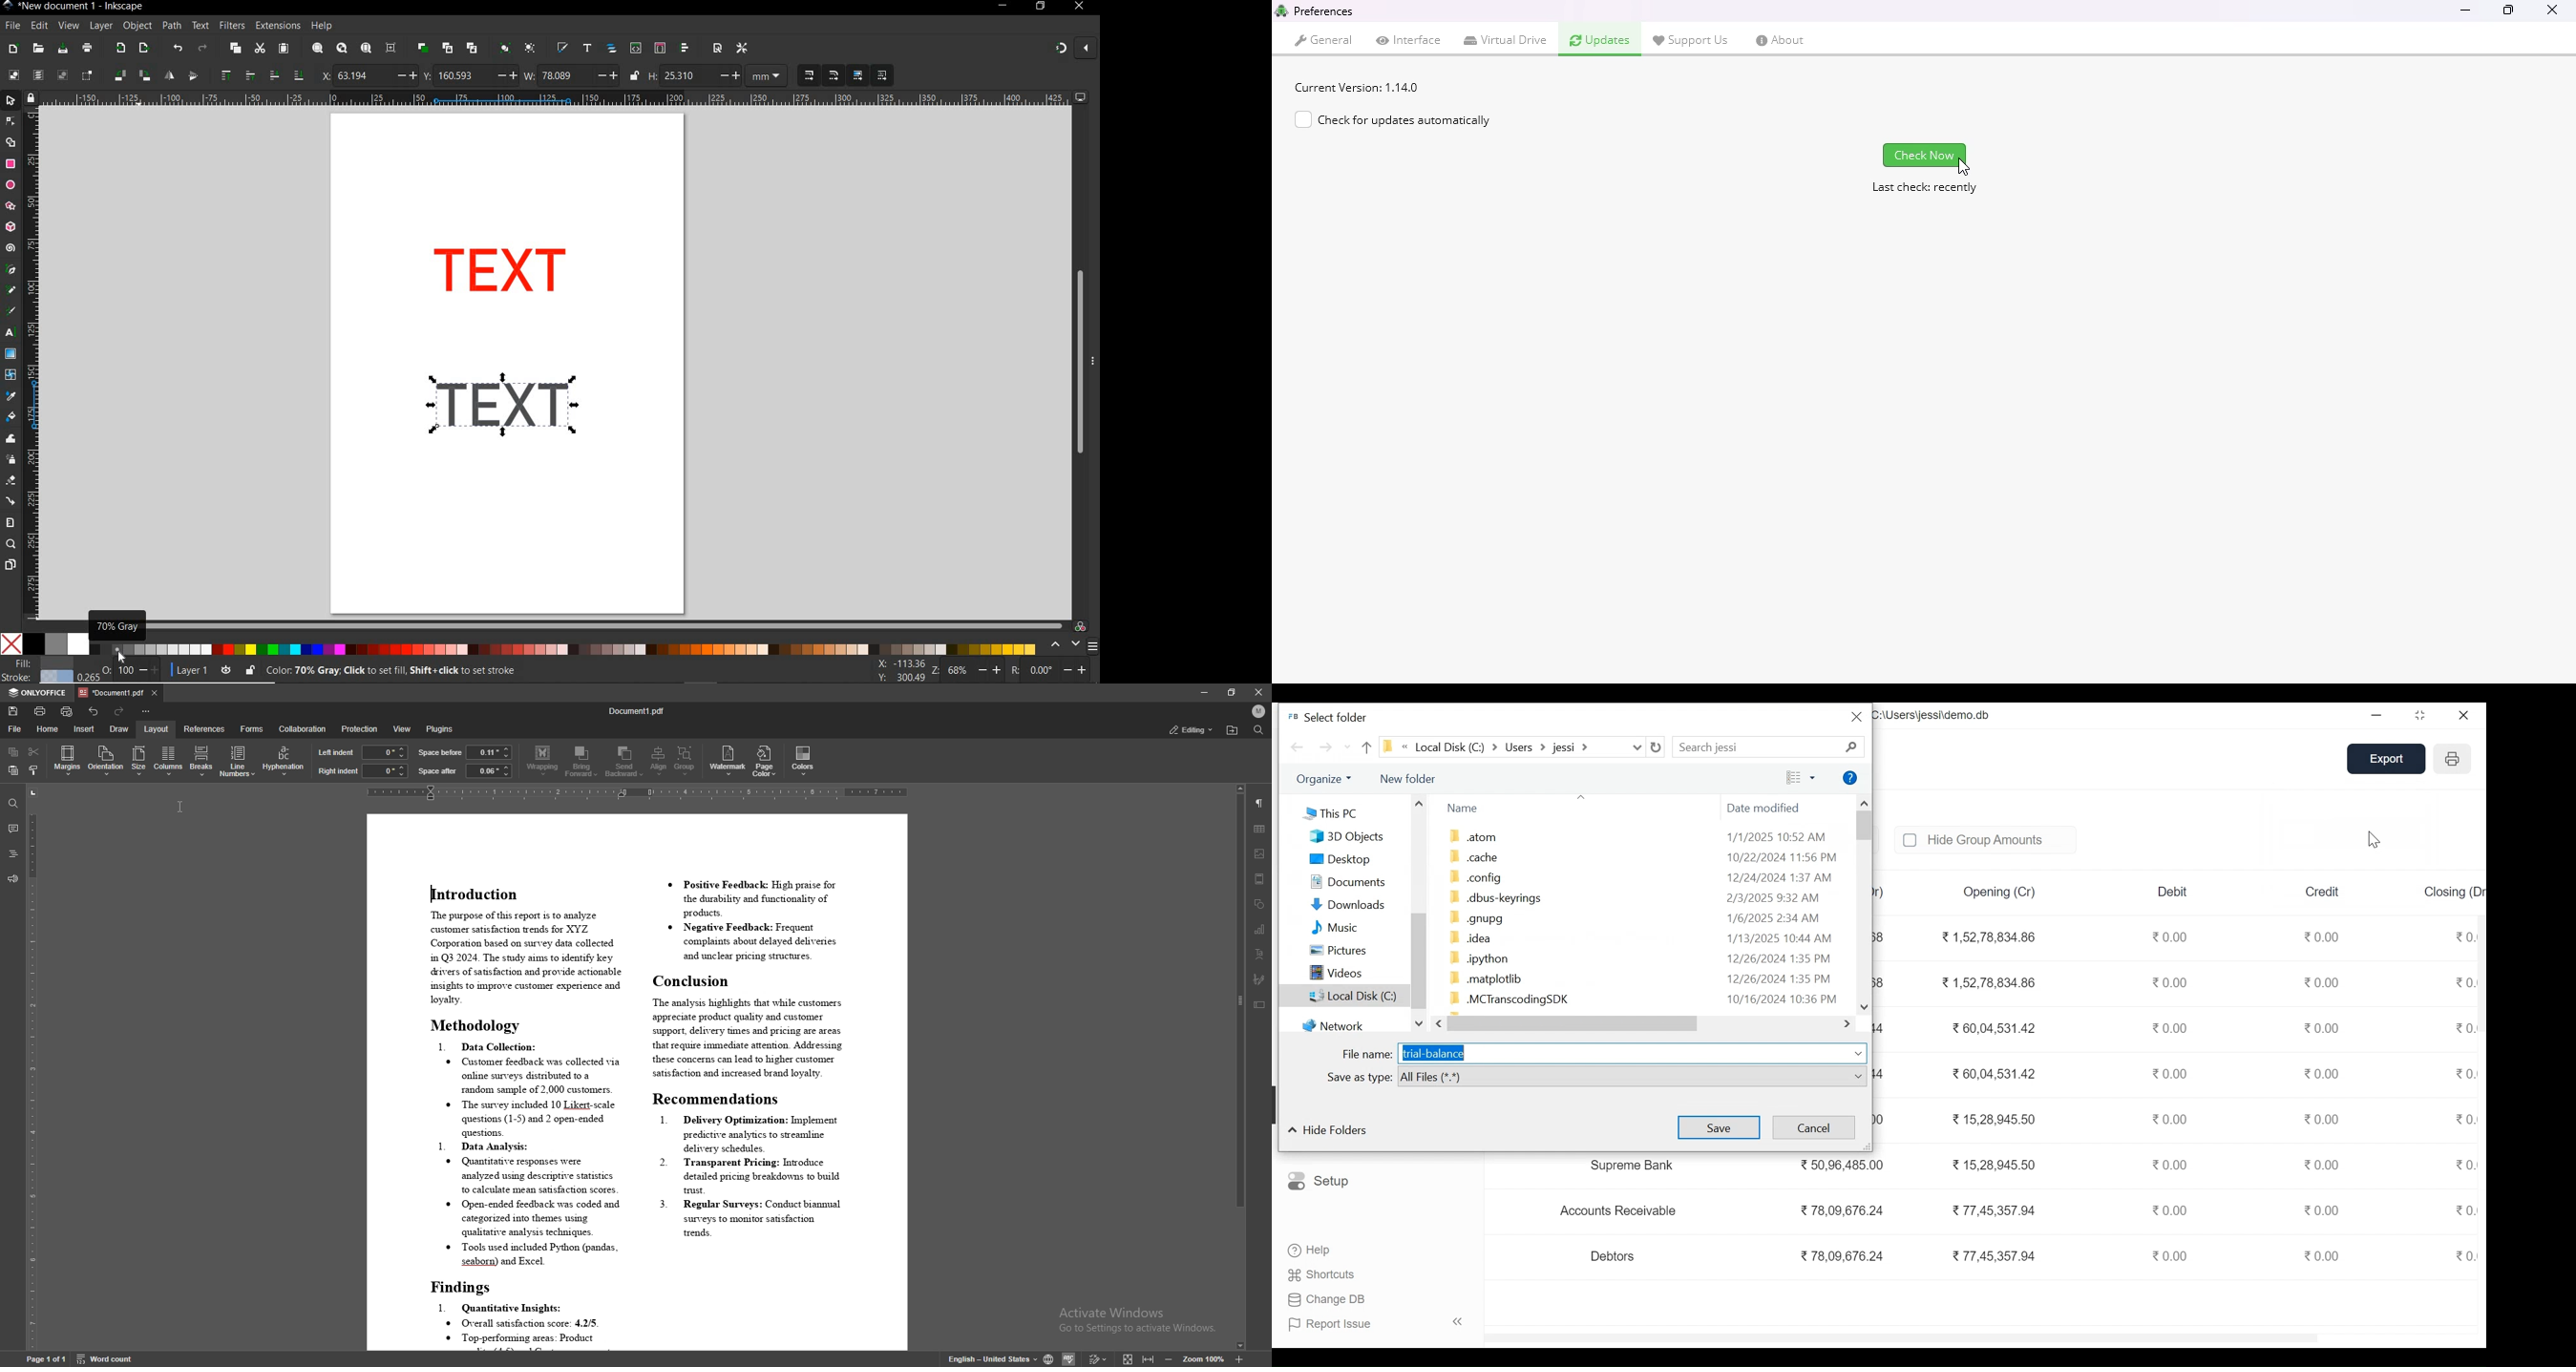  Describe the element at coordinates (11, 376) in the screenshot. I see `mesh tool` at that location.